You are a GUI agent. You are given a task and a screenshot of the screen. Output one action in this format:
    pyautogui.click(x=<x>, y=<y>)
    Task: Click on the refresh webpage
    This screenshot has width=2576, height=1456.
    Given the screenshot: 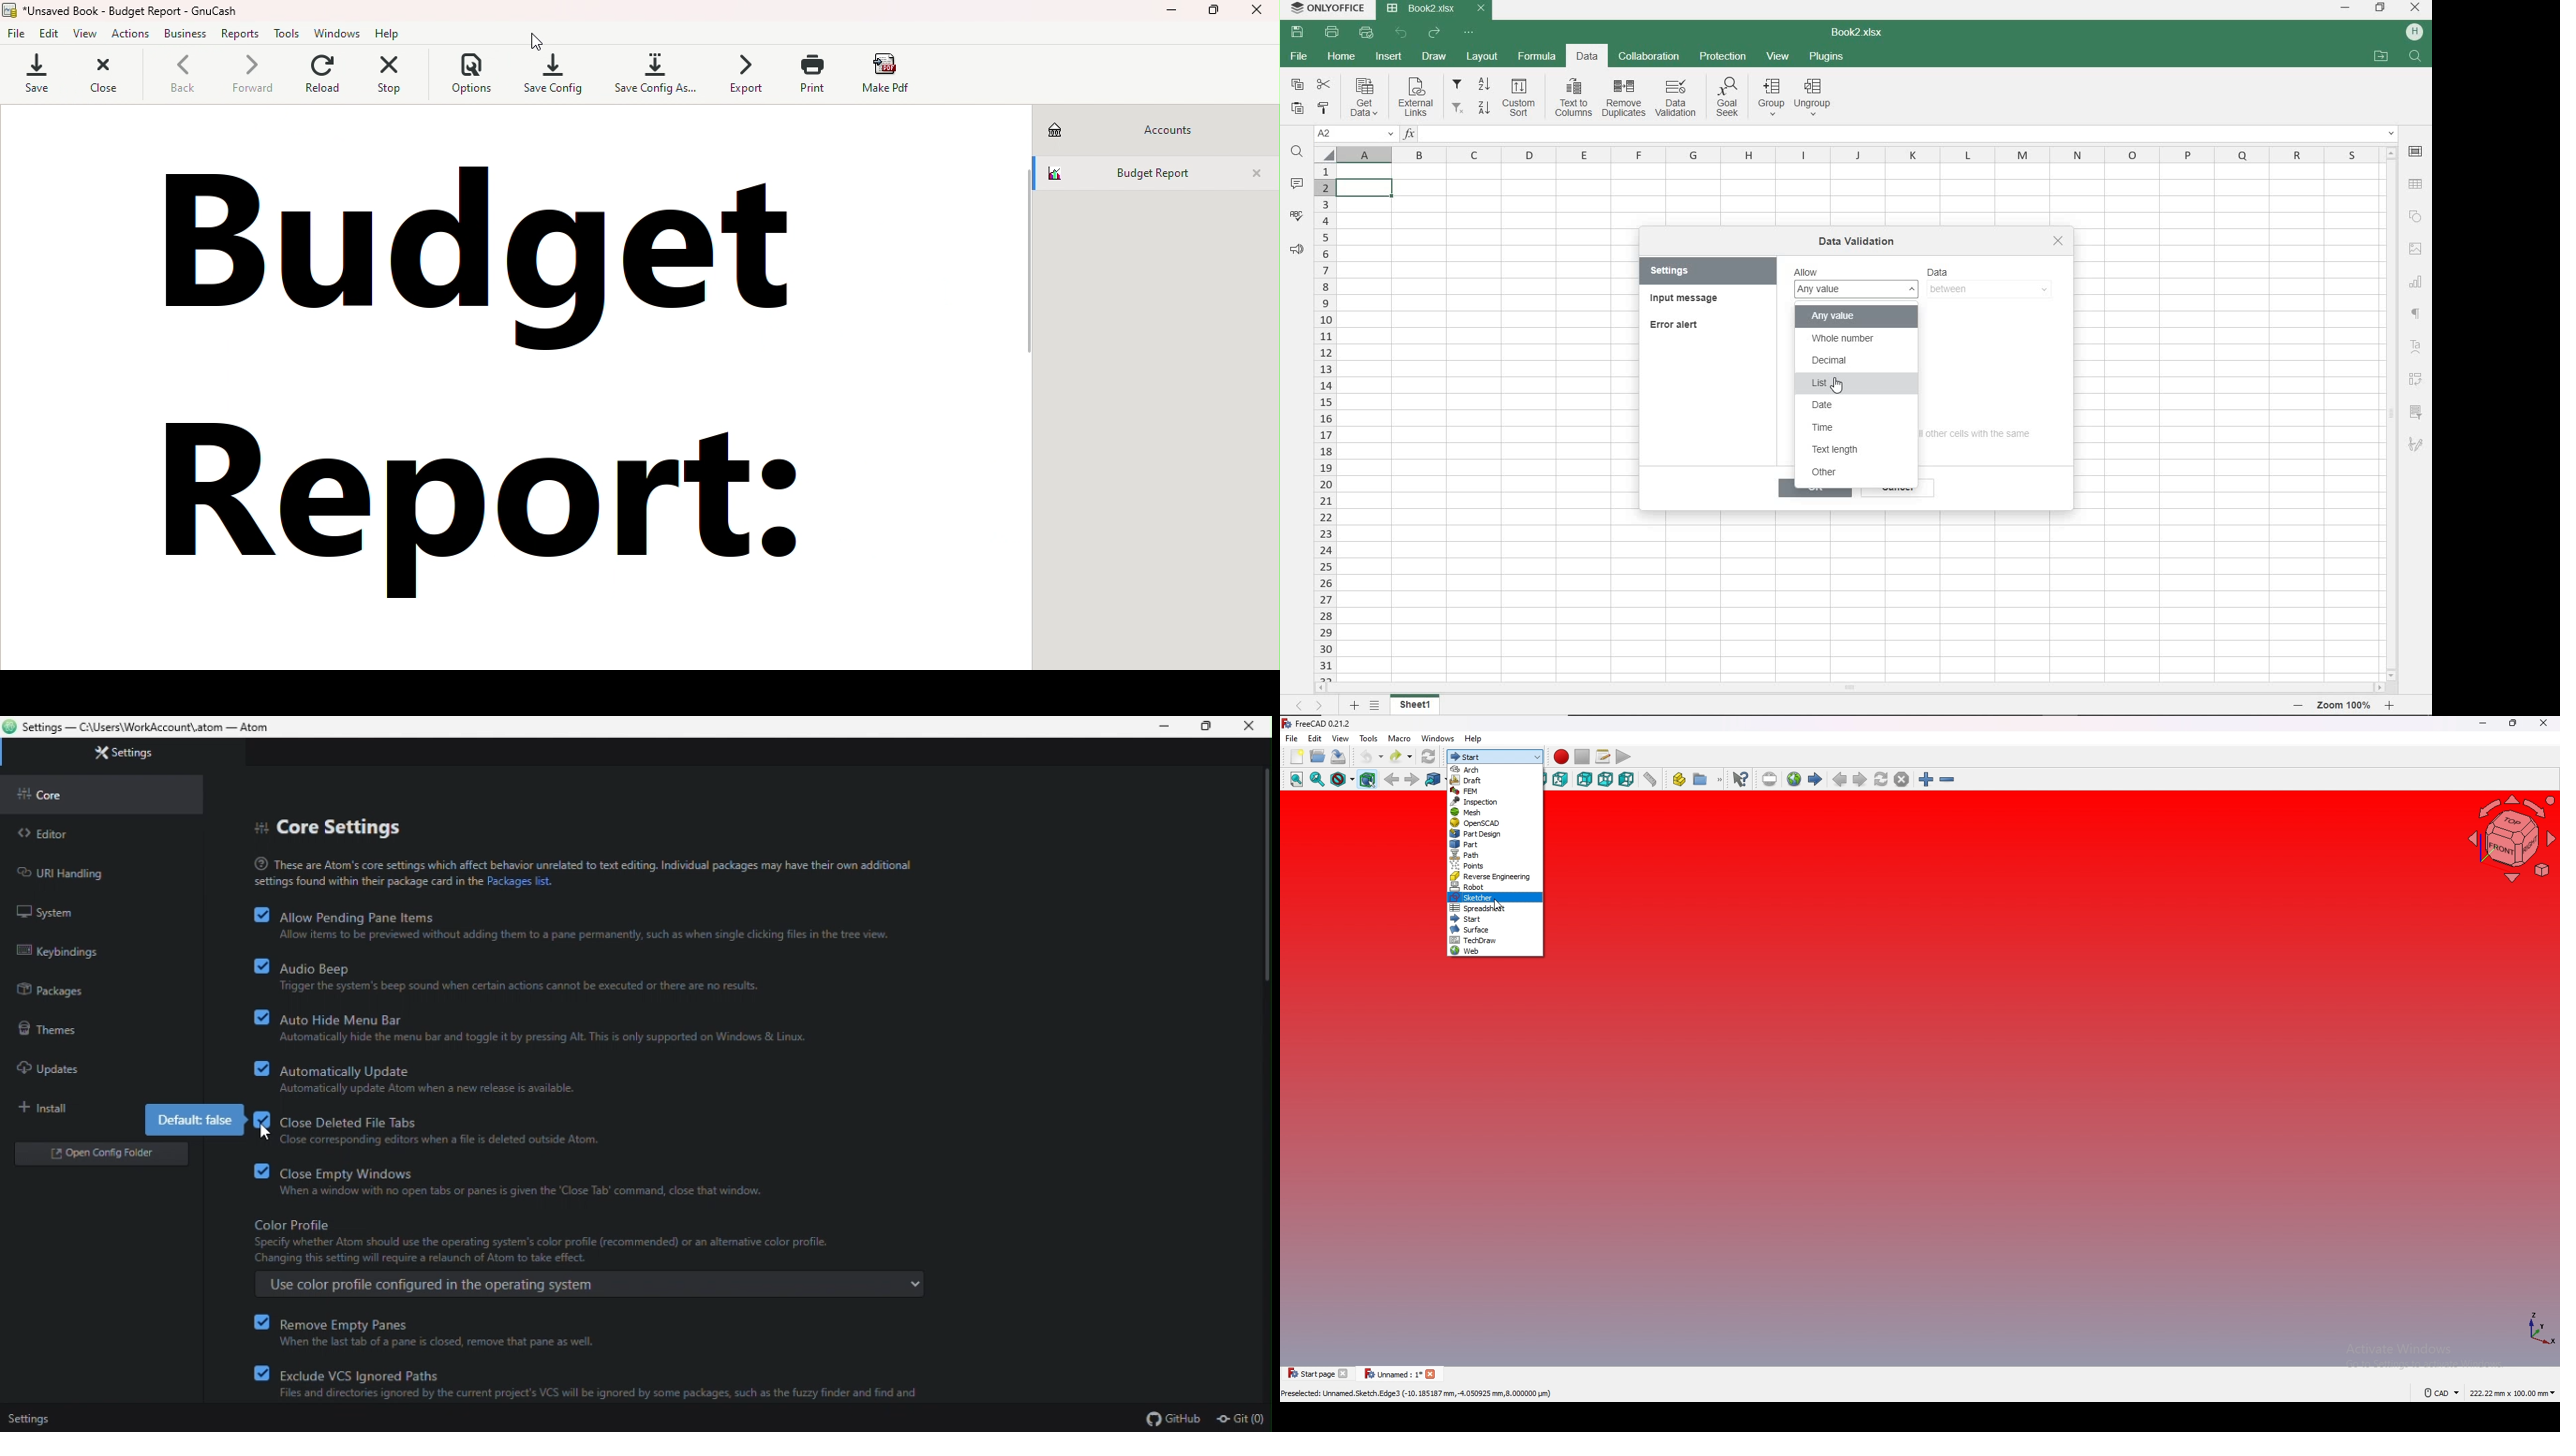 What is the action you would take?
    pyautogui.click(x=1881, y=778)
    